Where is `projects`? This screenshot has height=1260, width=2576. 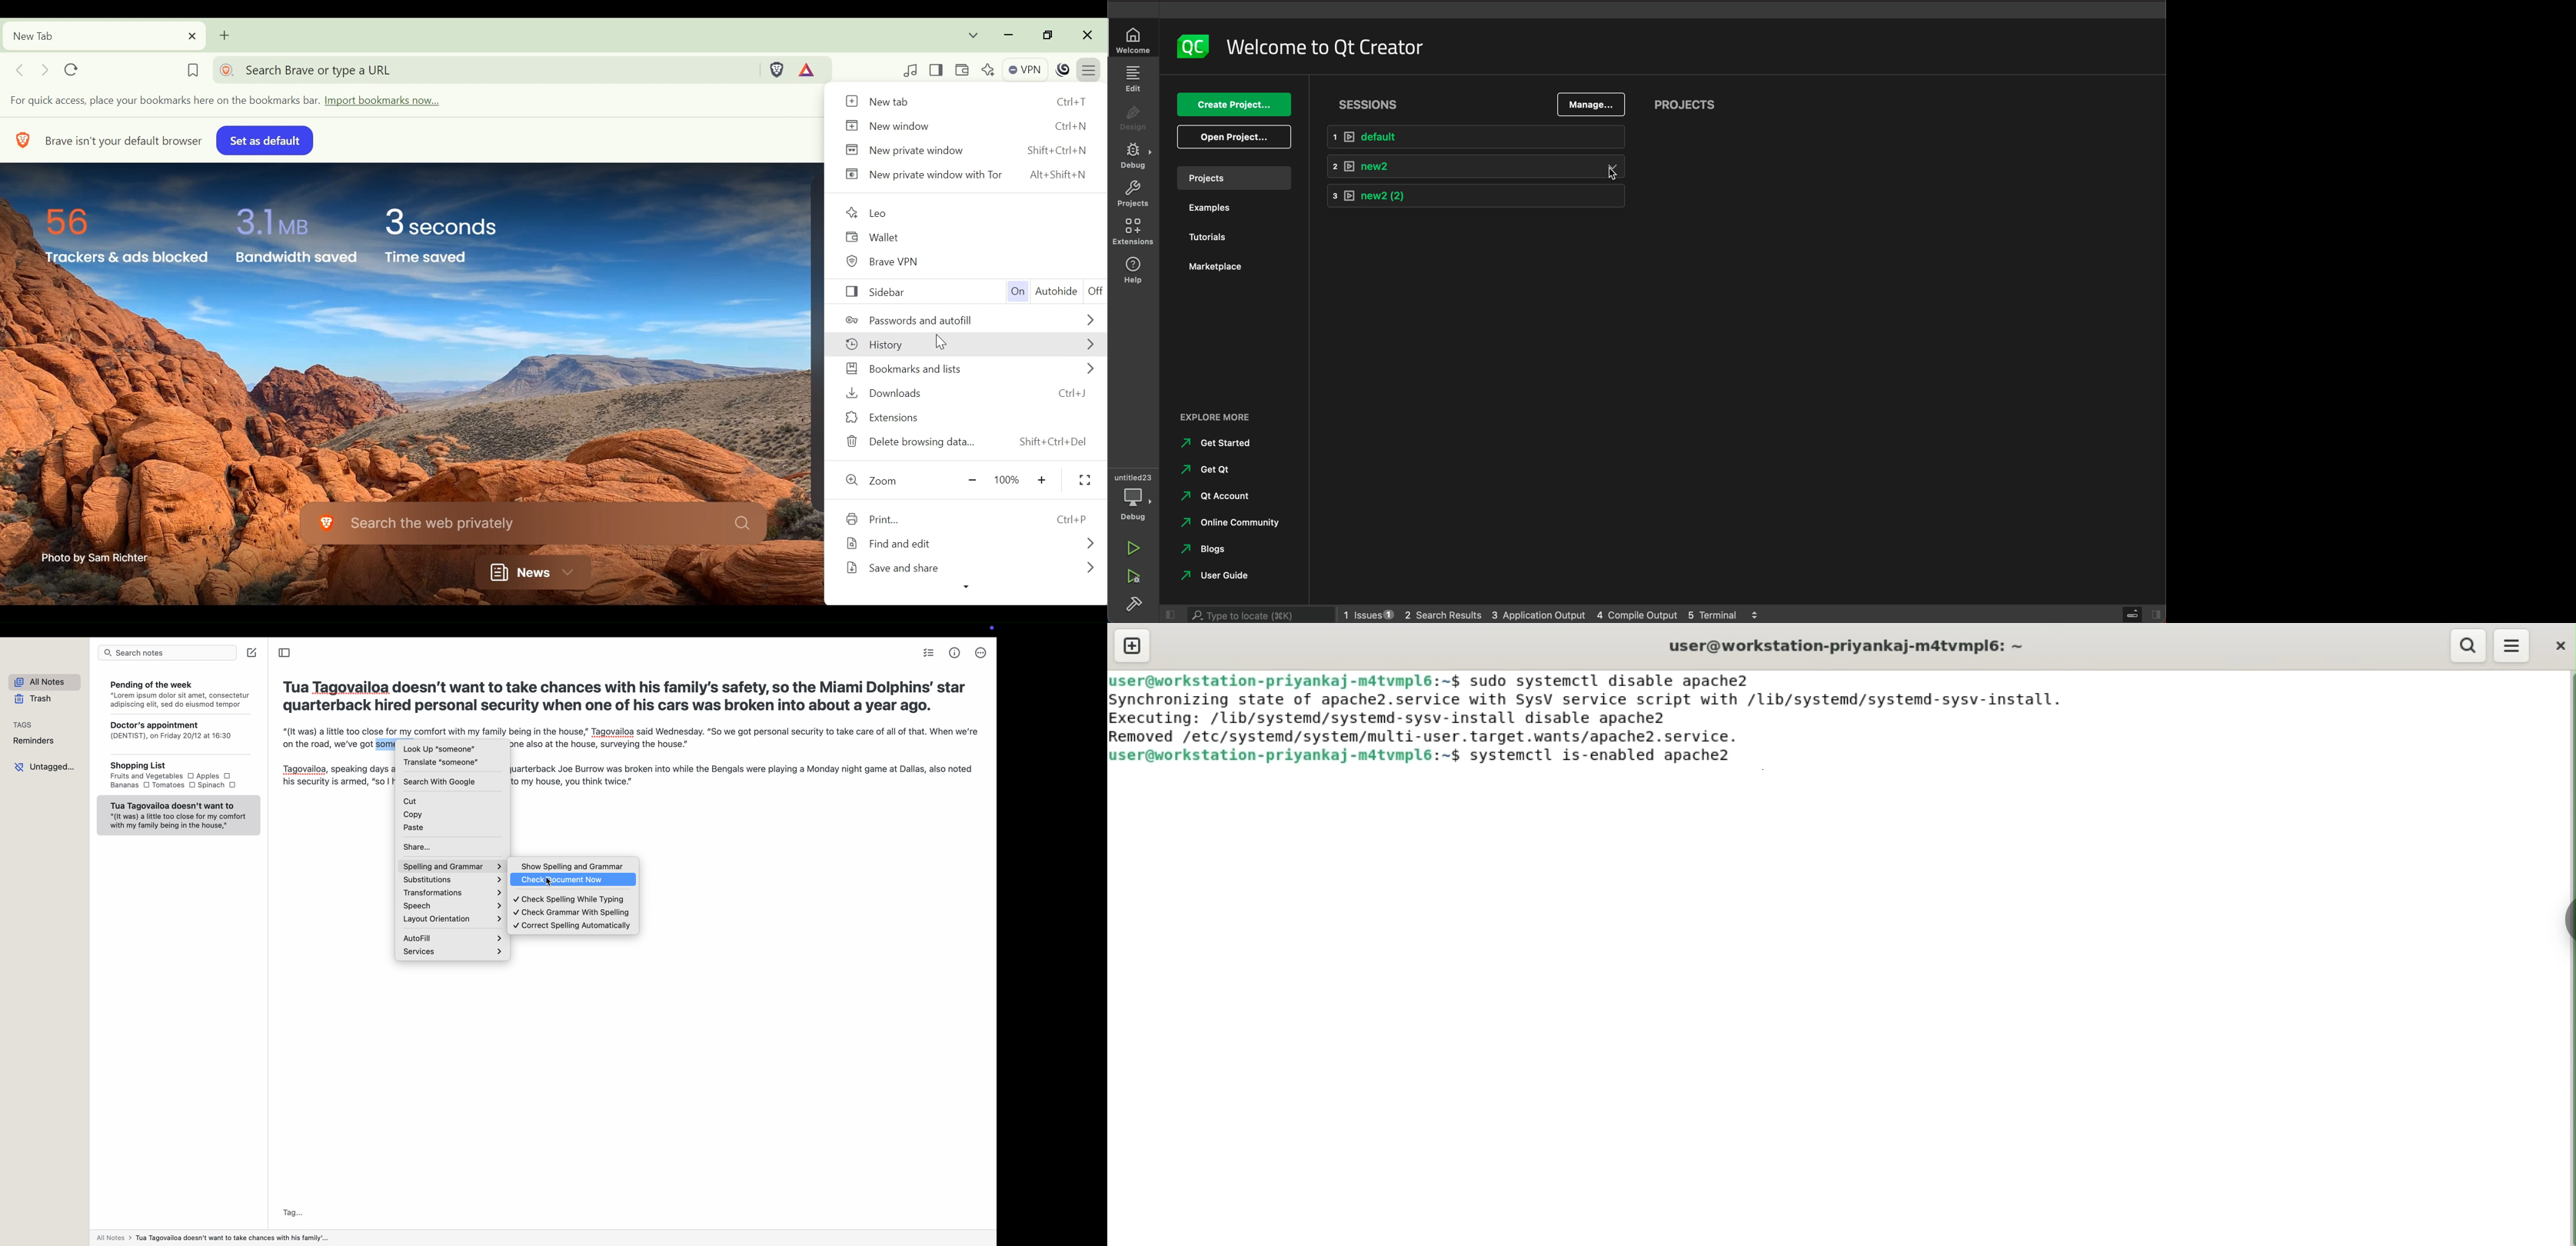
projects is located at coordinates (1686, 106).